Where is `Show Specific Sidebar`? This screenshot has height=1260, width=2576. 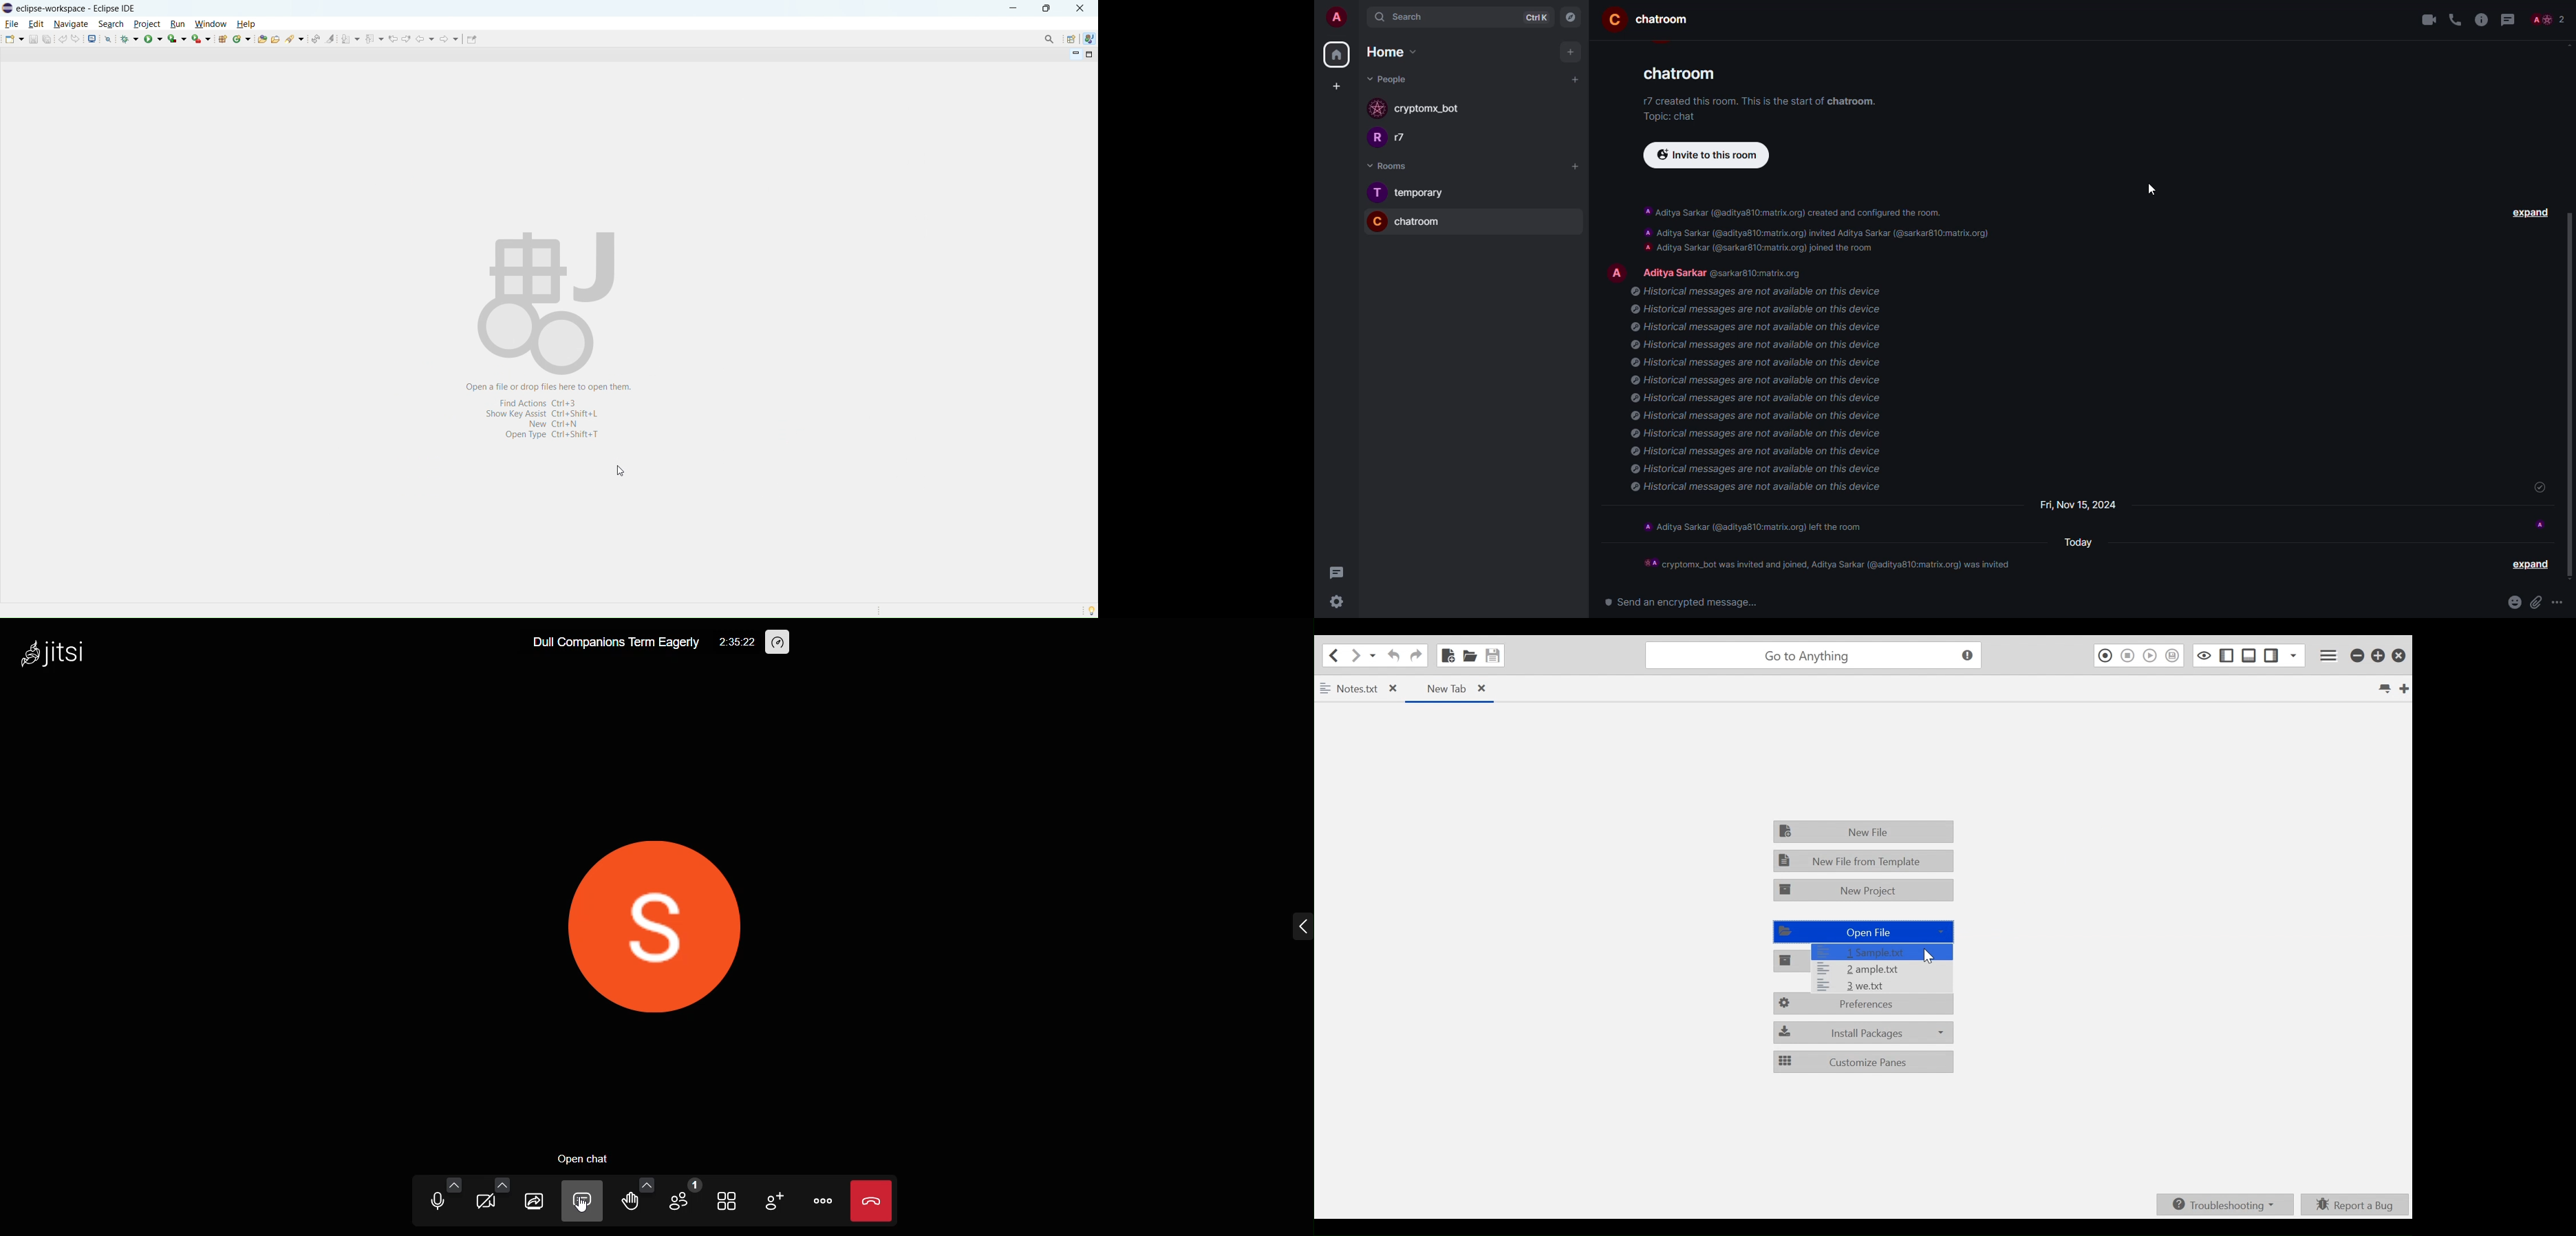
Show Specific Sidebar is located at coordinates (2294, 655).